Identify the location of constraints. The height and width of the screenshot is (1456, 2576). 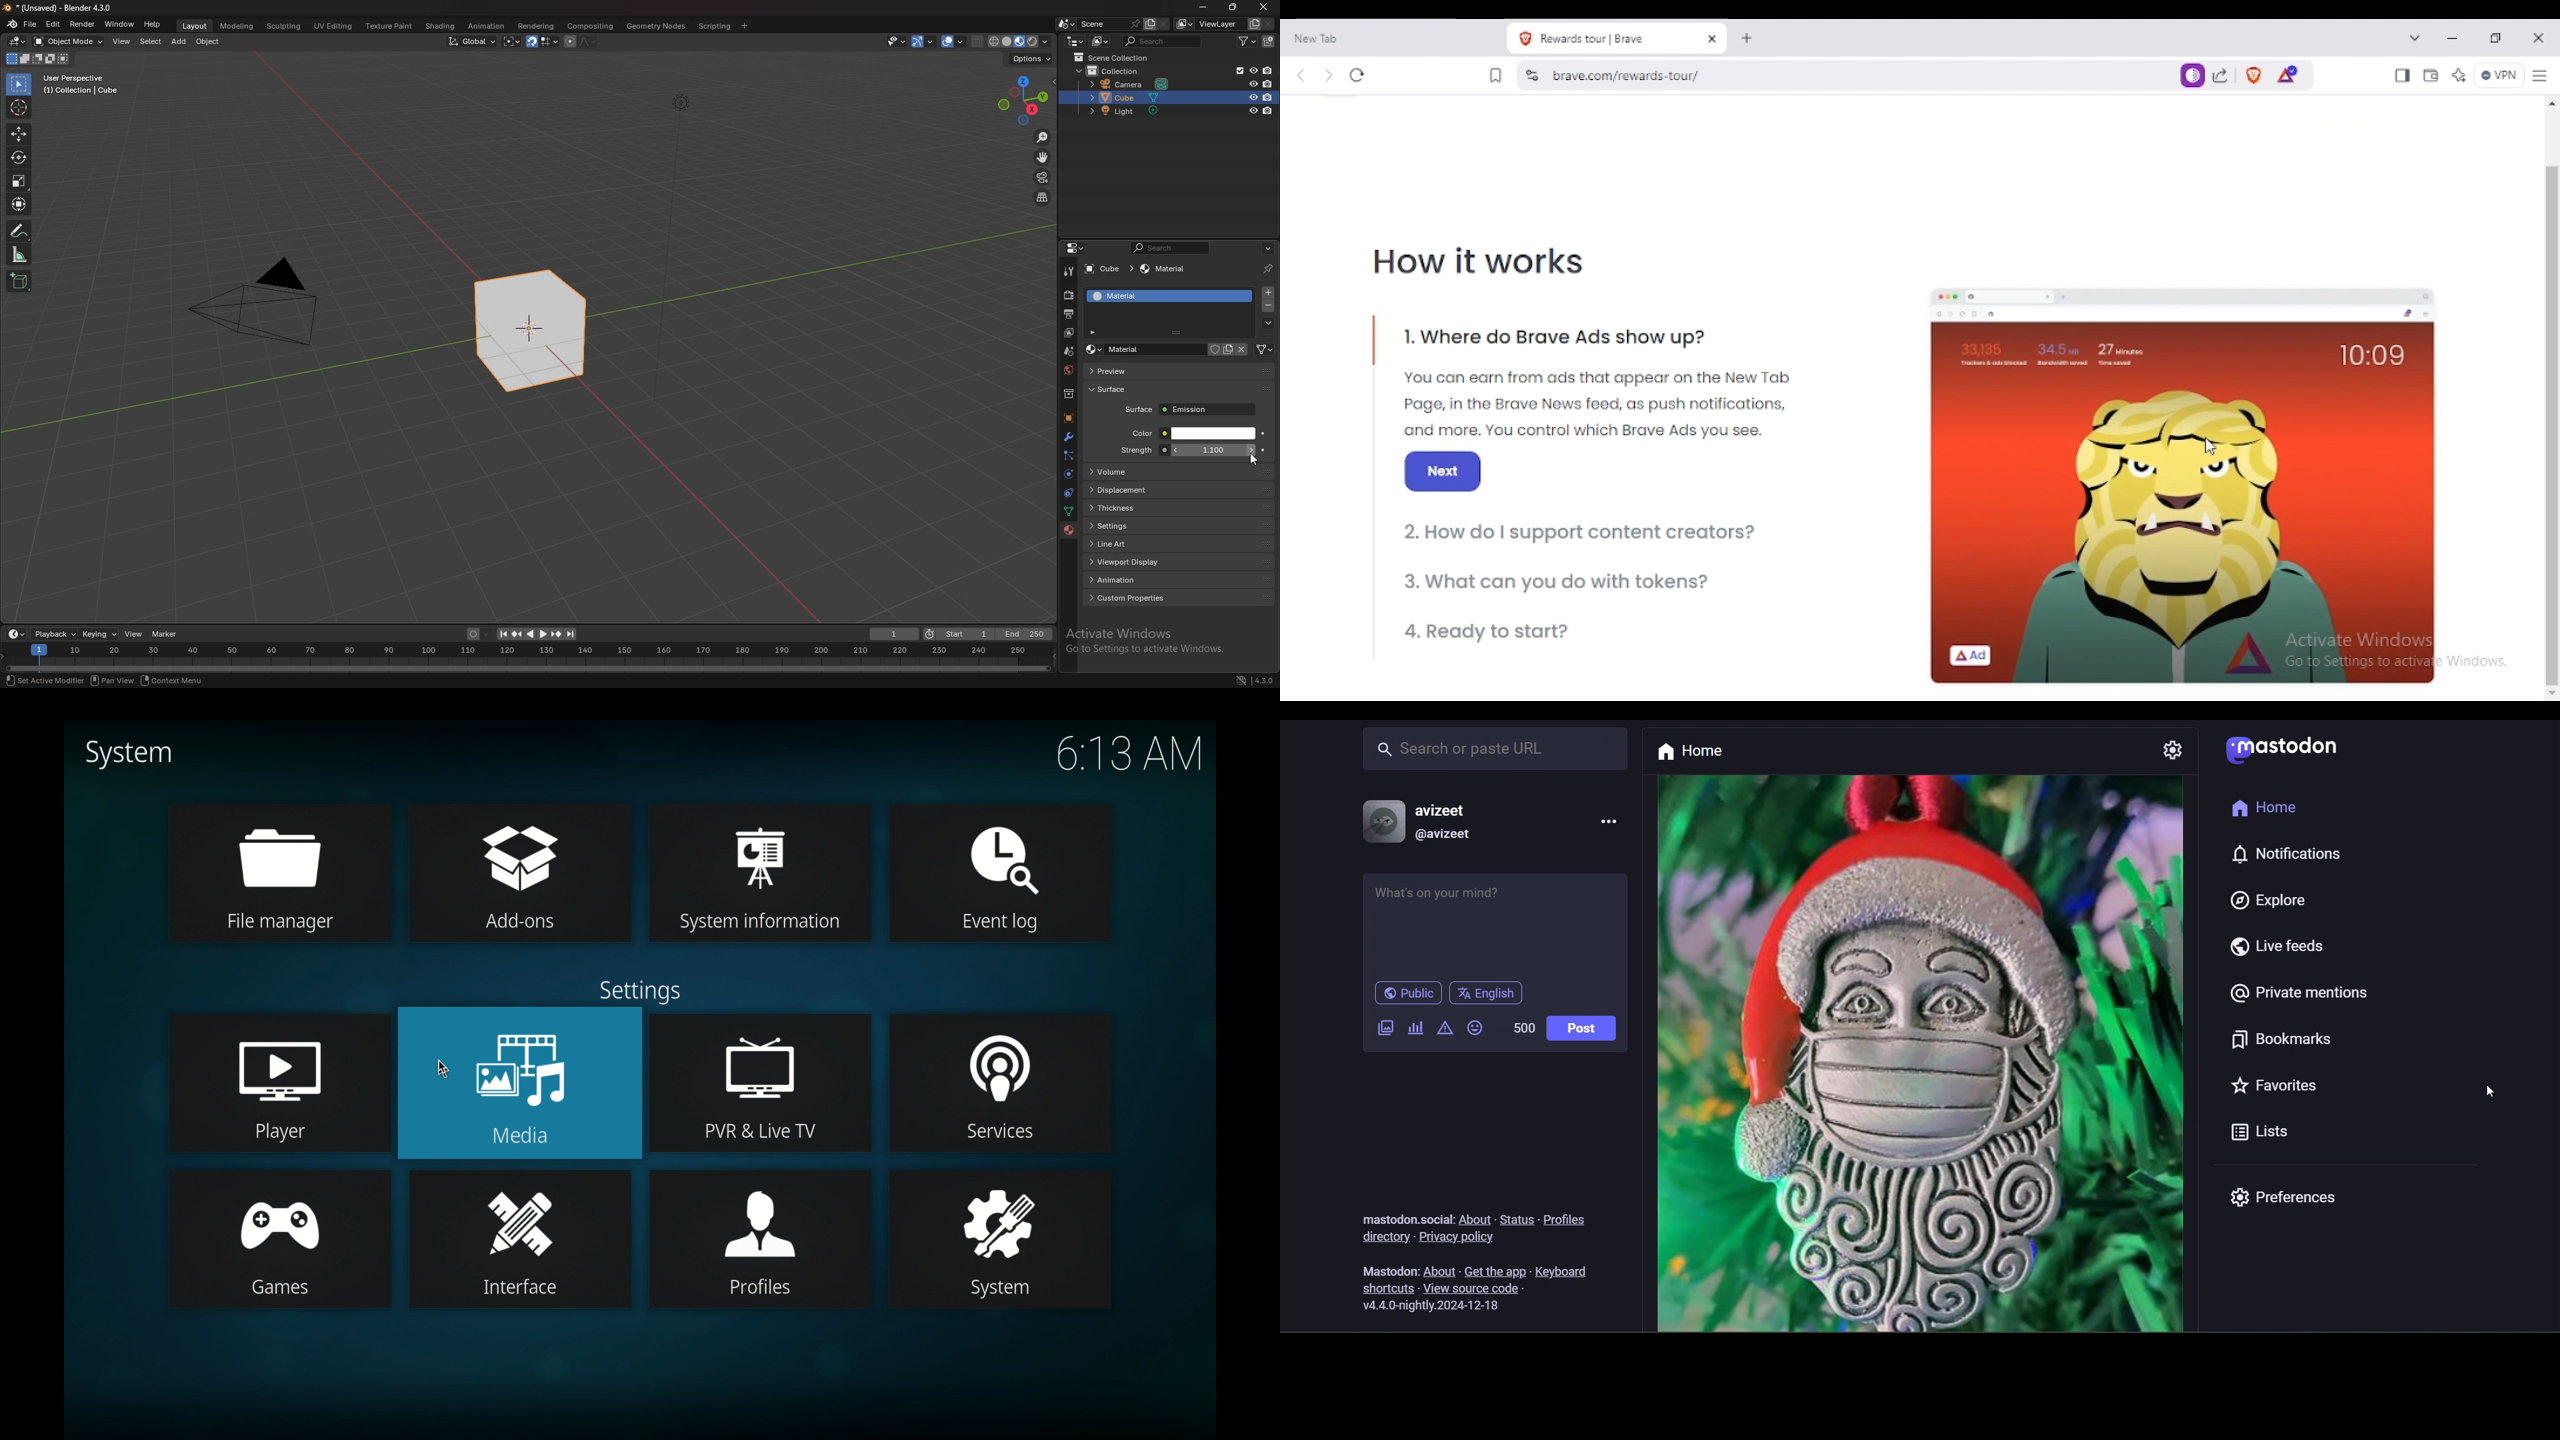
(1066, 493).